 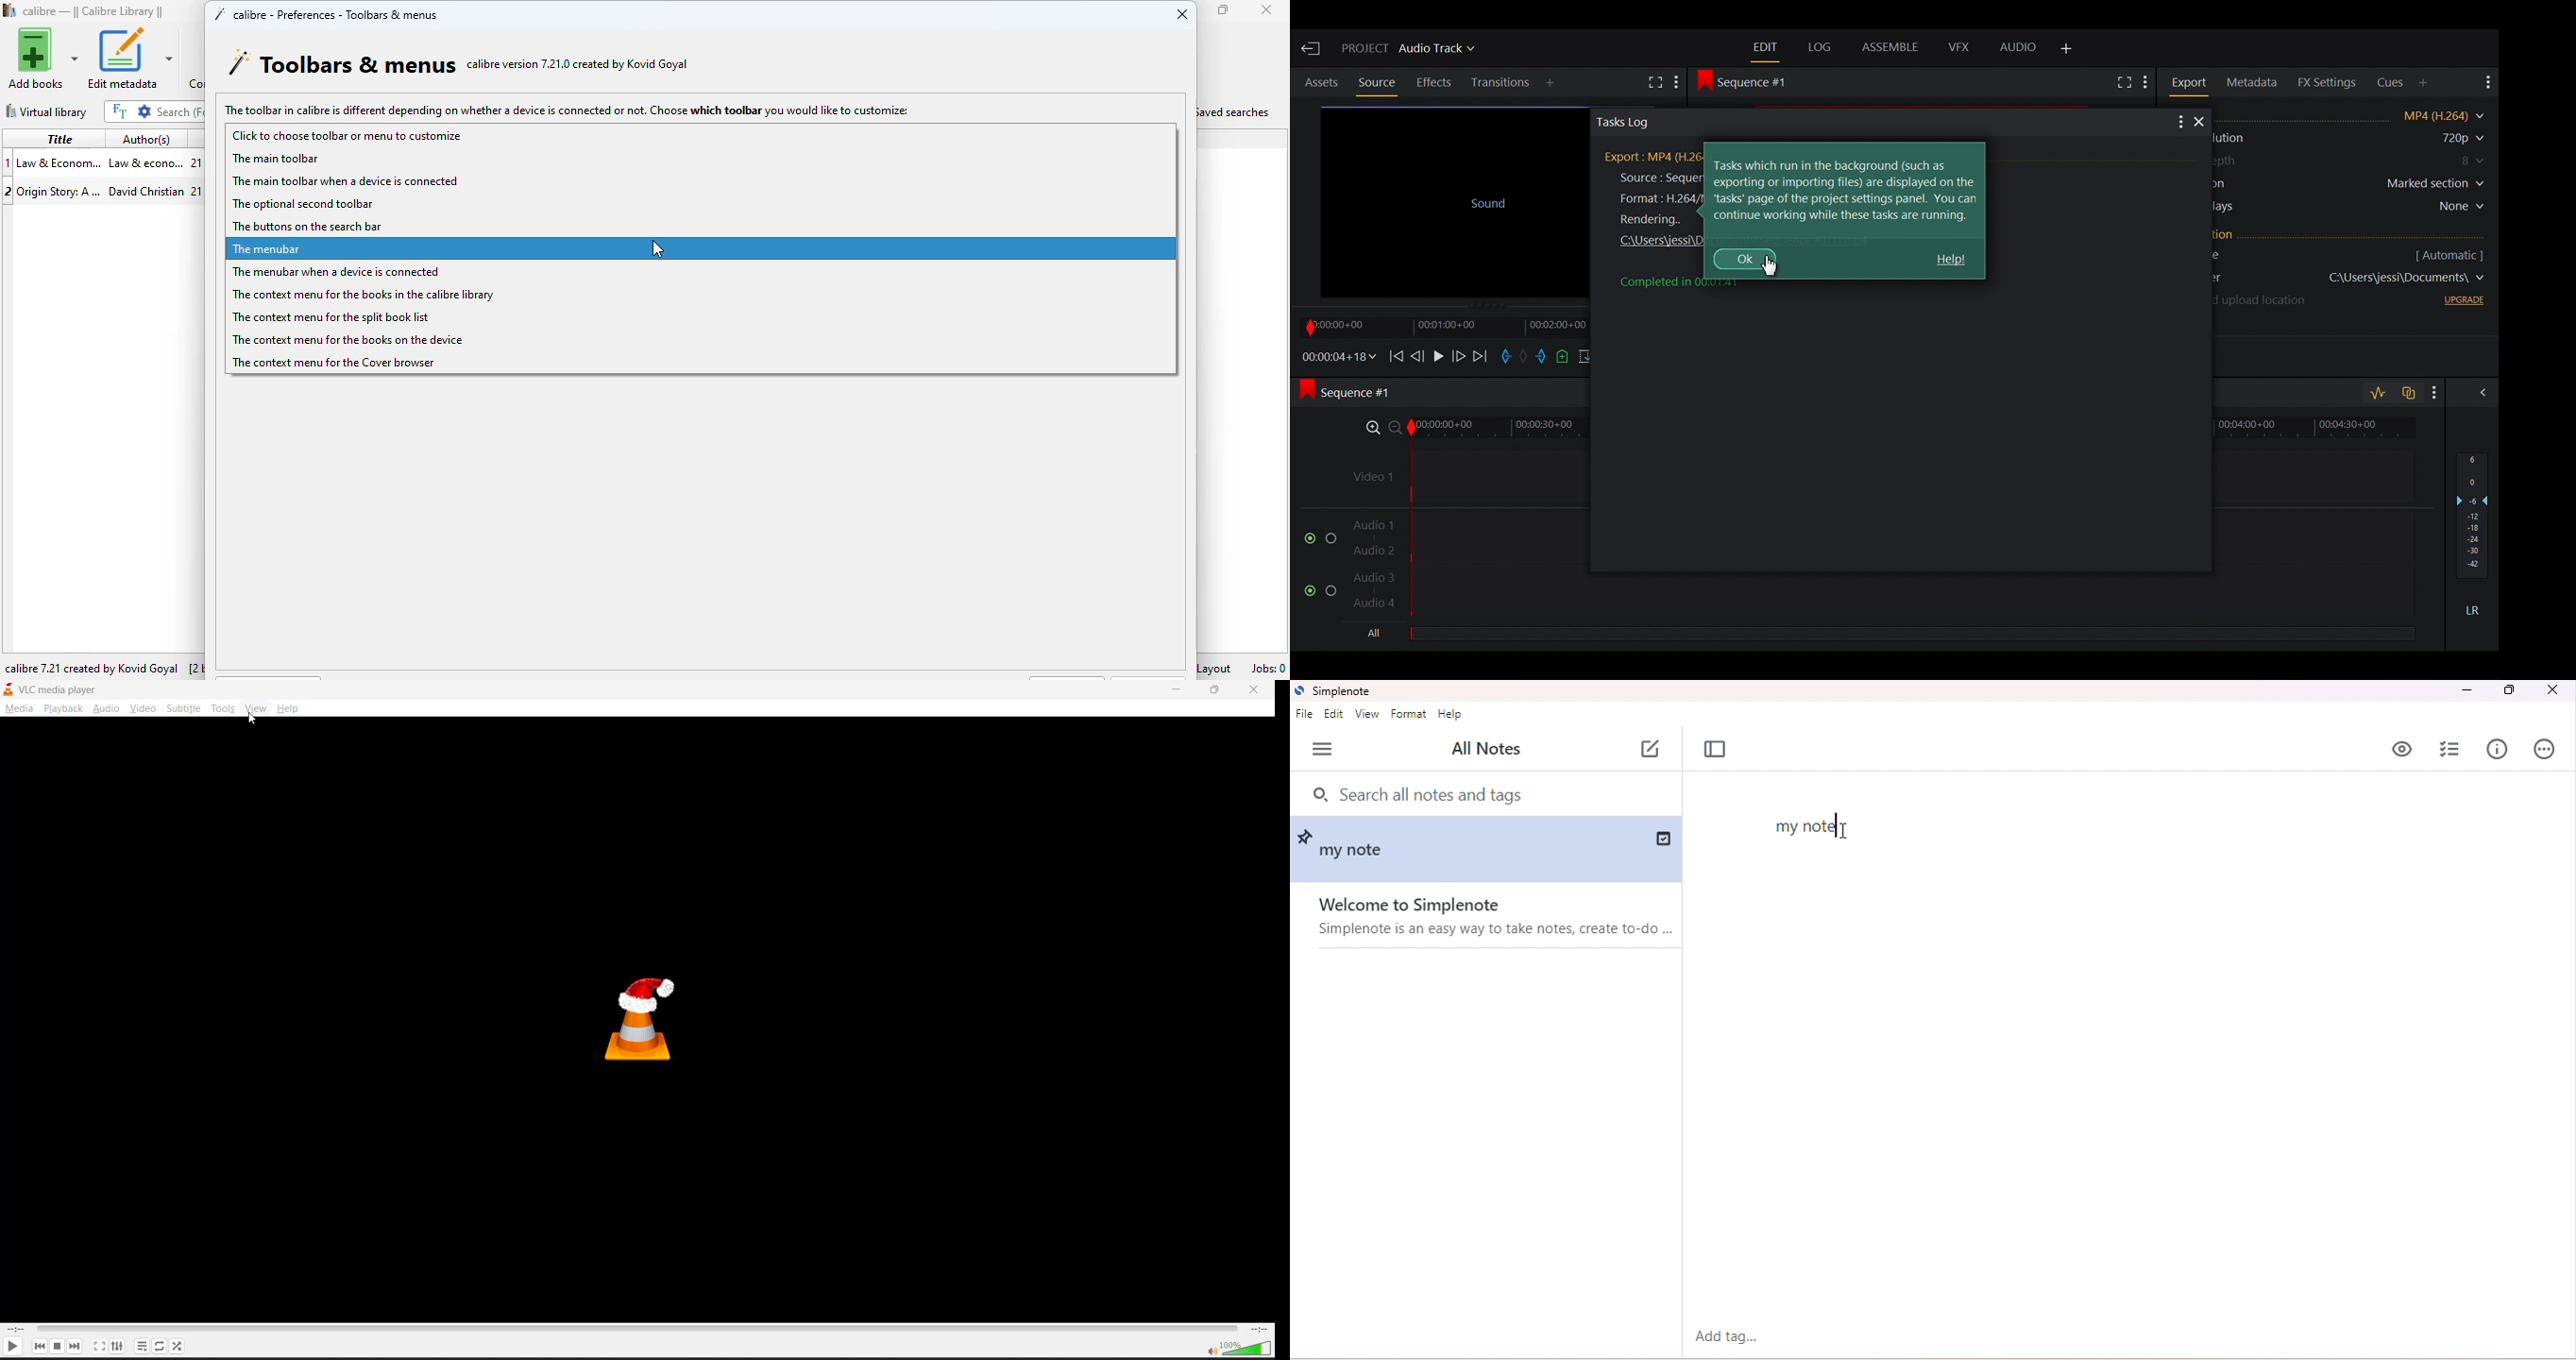 I want to click on Cues, so click(x=2392, y=83).